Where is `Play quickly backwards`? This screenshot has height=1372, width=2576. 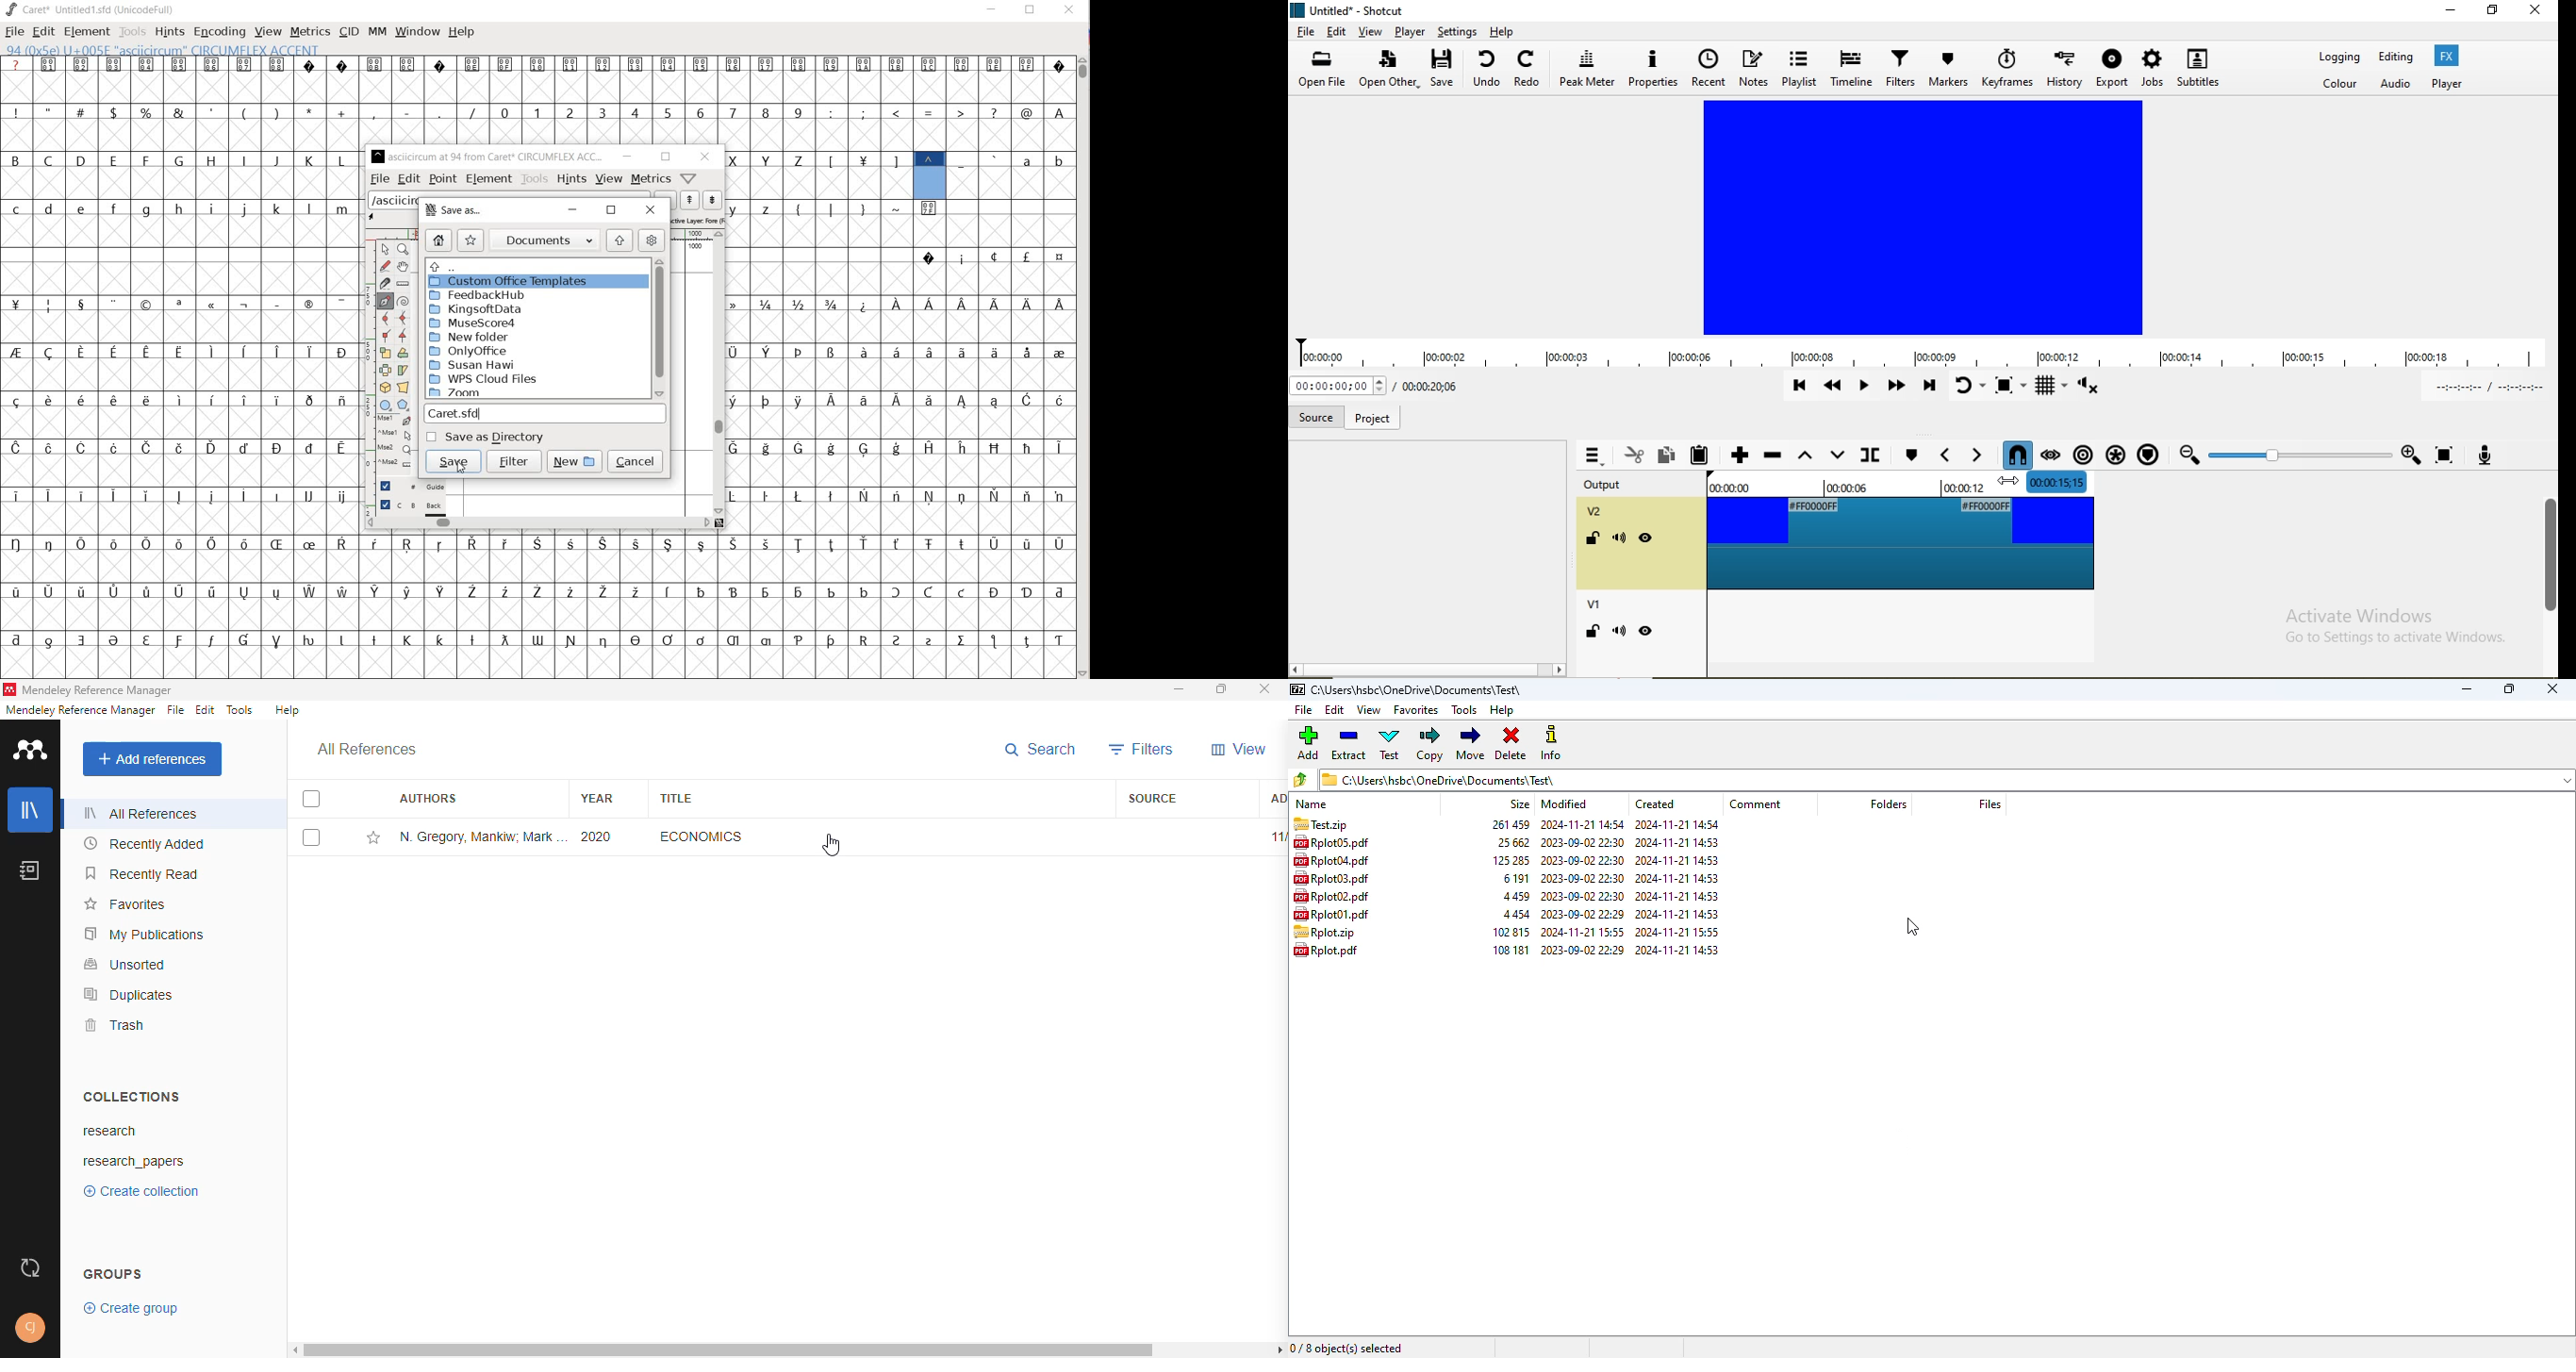
Play quickly backwards is located at coordinates (1834, 390).